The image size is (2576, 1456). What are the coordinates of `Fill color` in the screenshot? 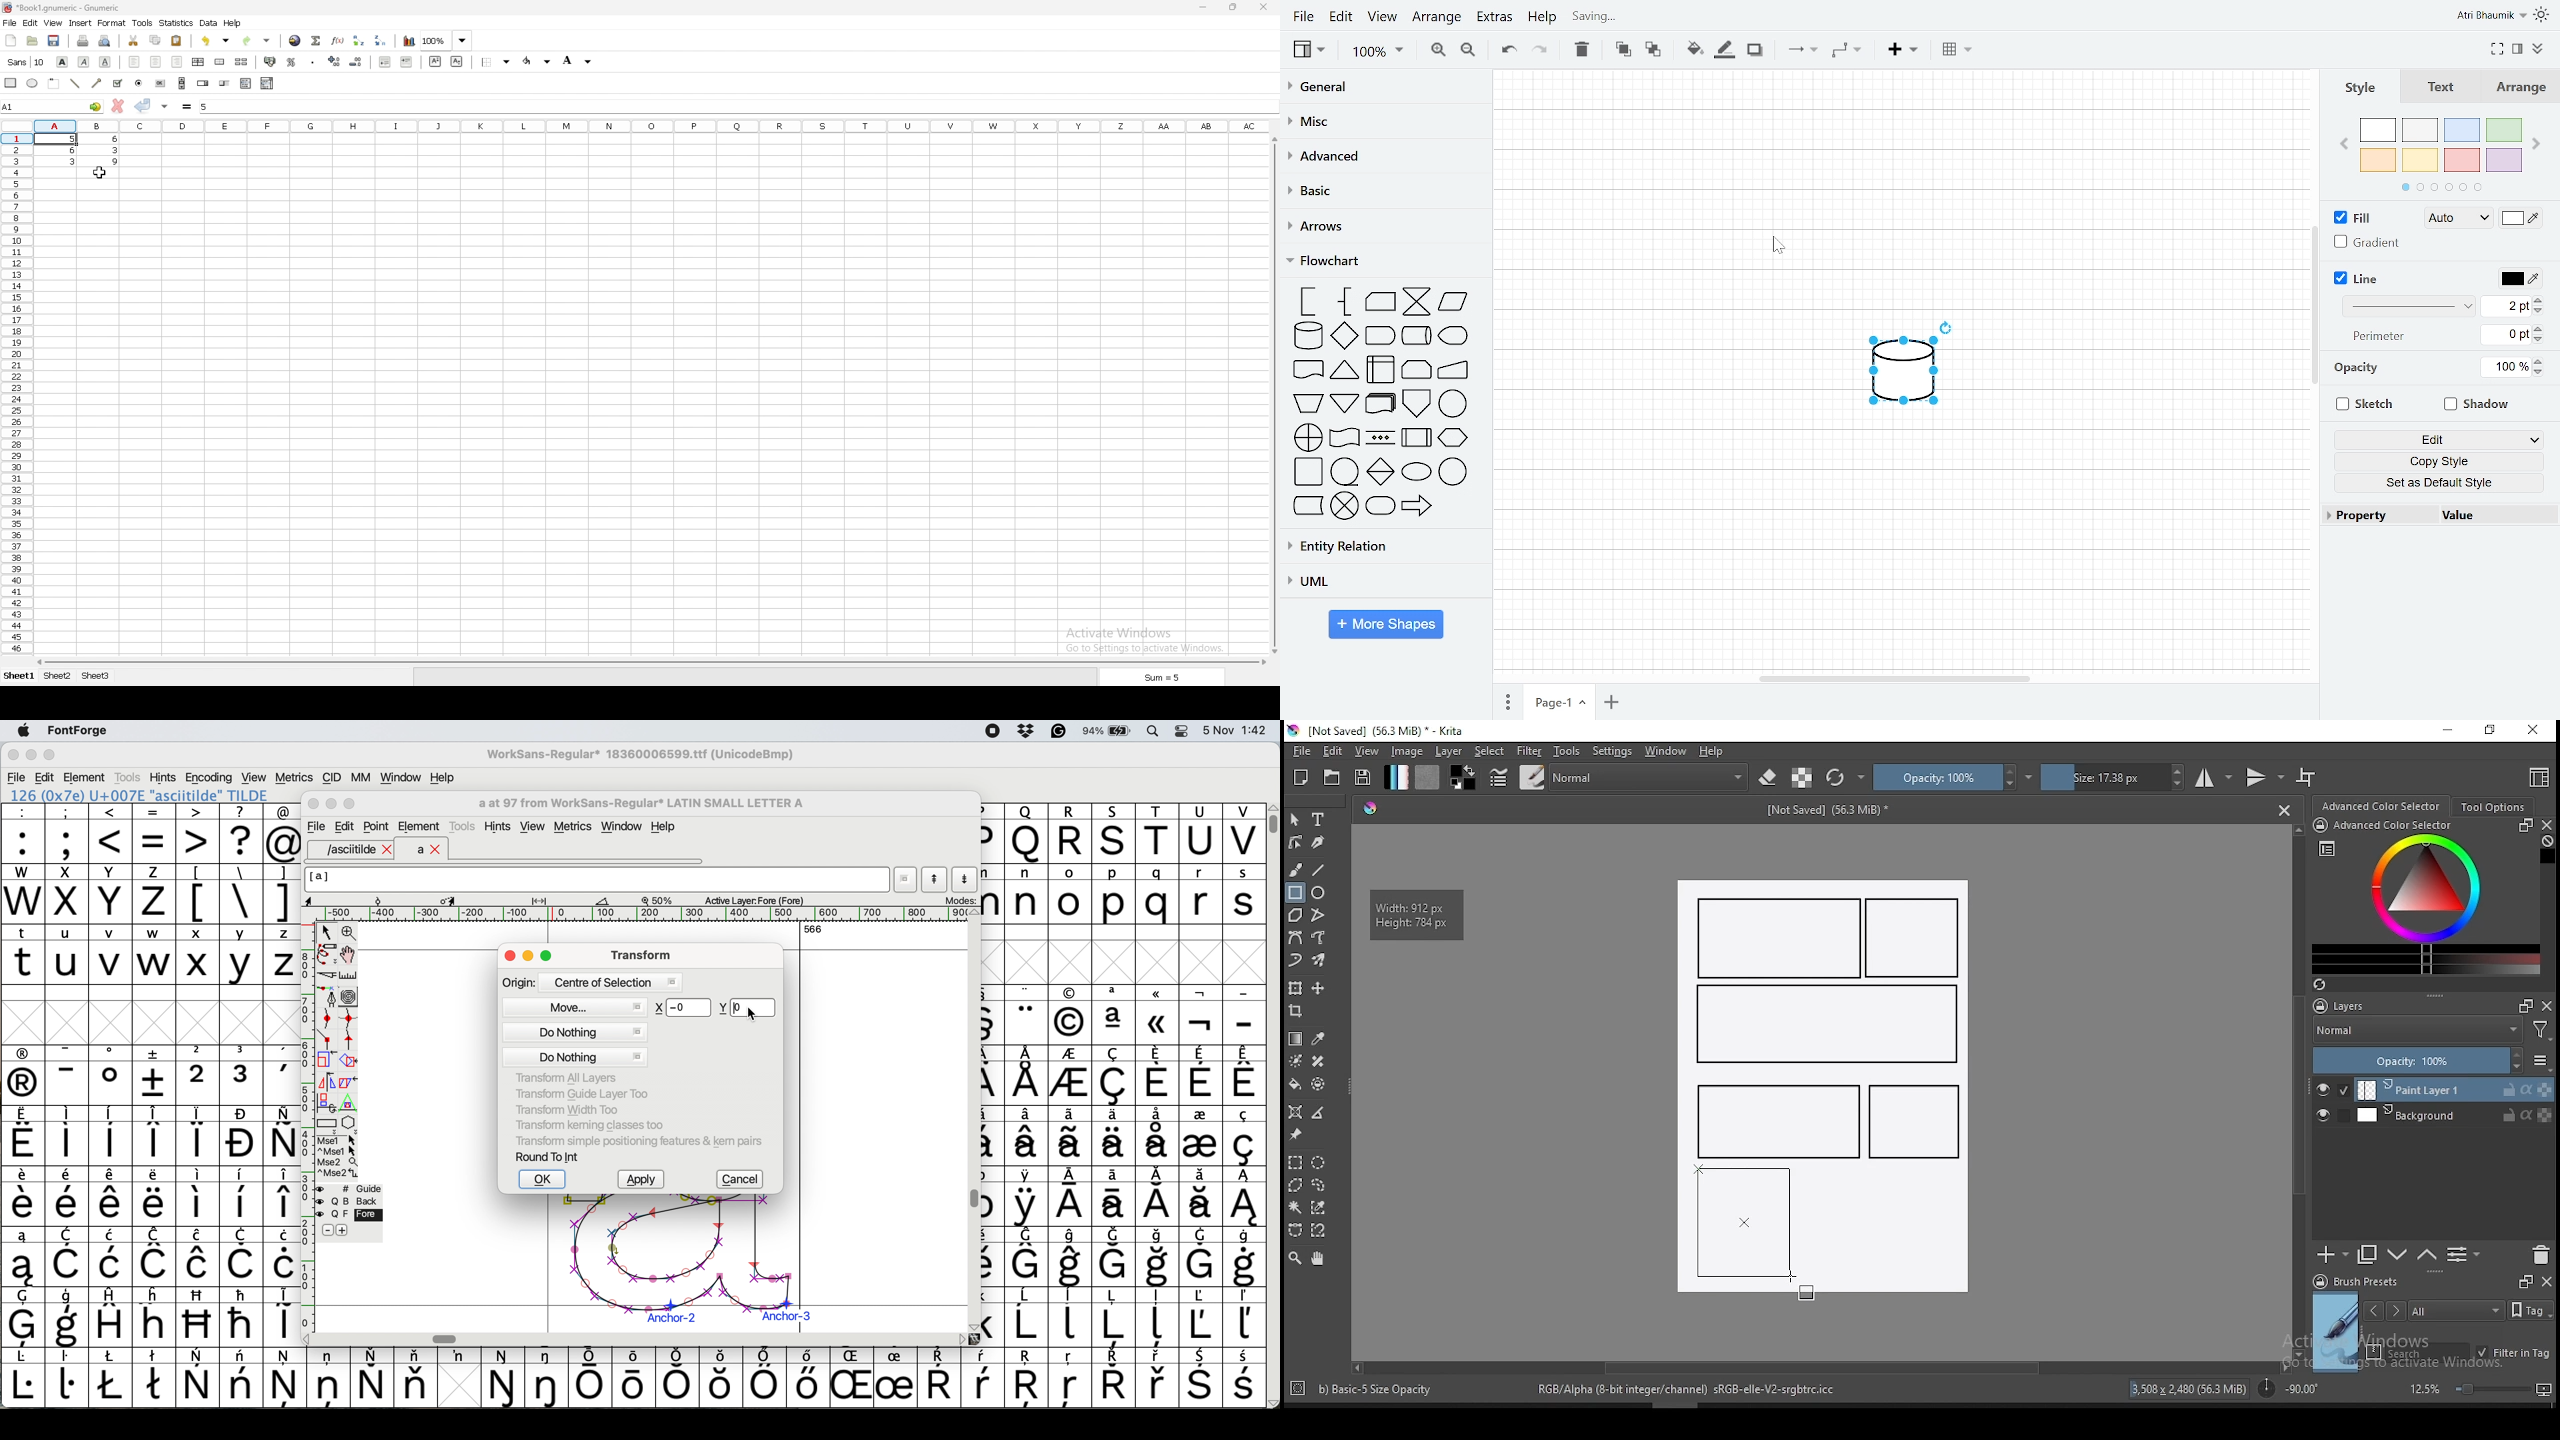 It's located at (1693, 51).